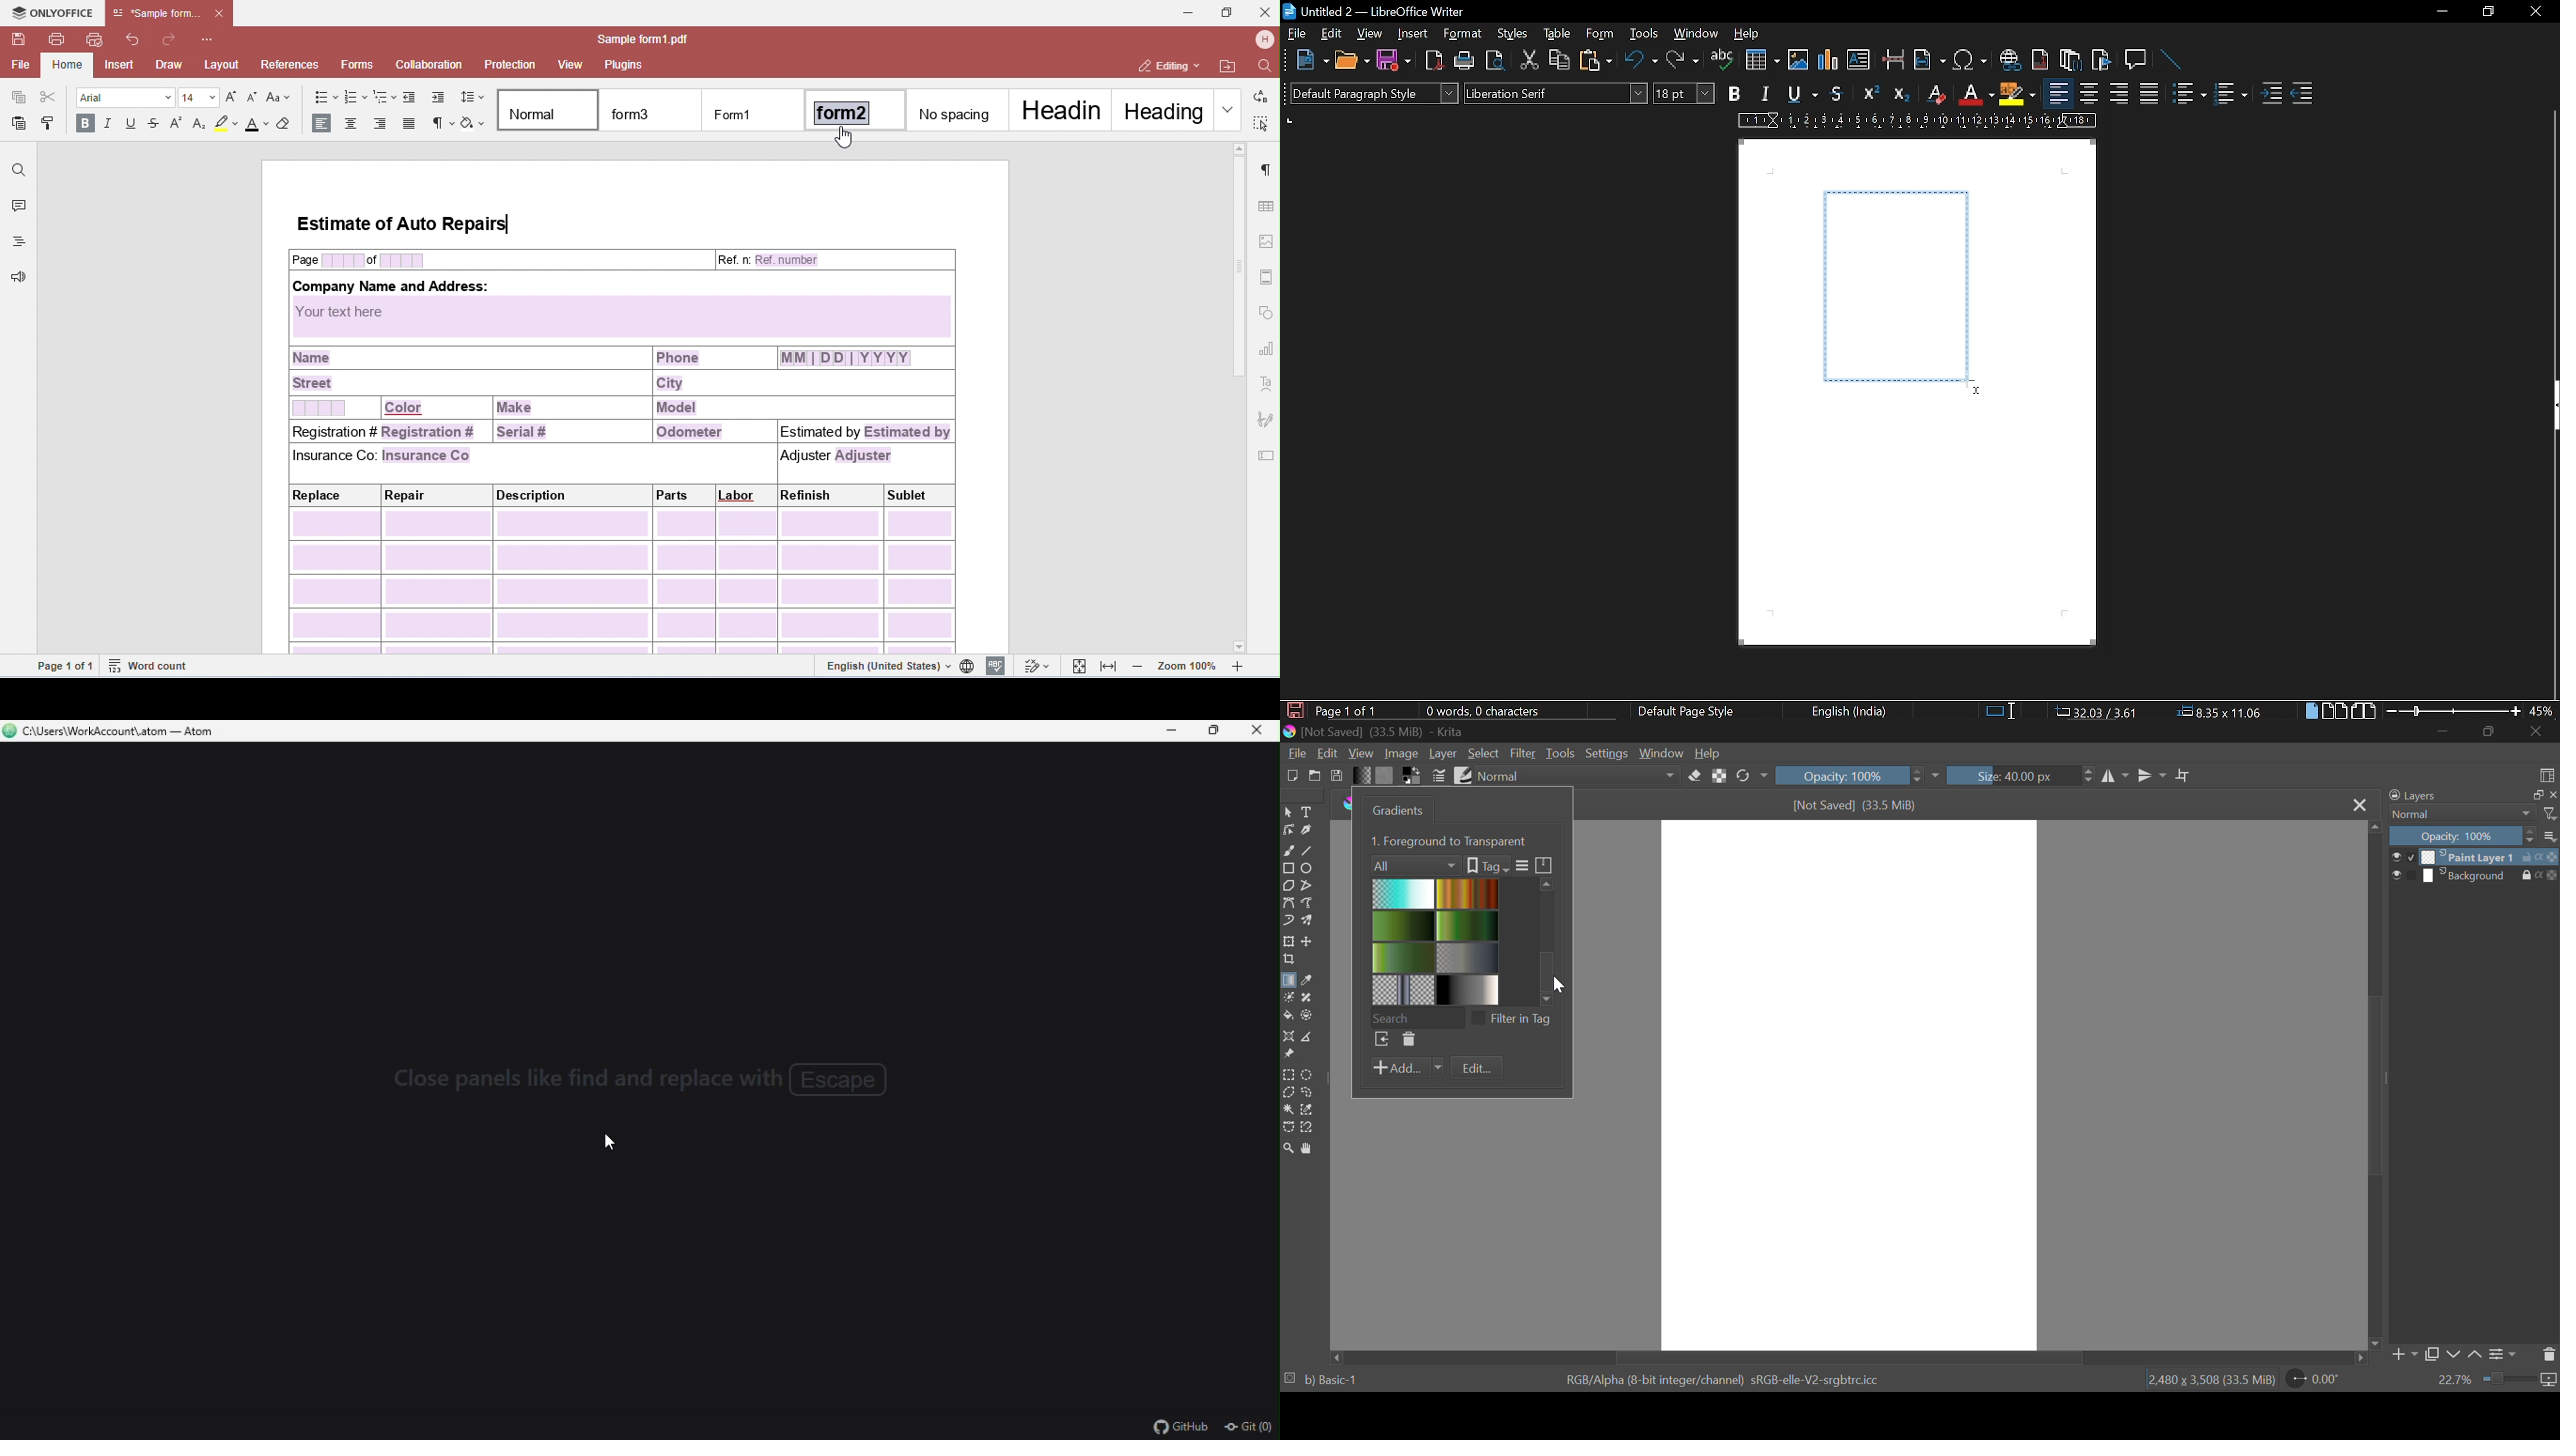  What do you see at coordinates (1307, 941) in the screenshot?
I see `Move Layer` at bounding box center [1307, 941].